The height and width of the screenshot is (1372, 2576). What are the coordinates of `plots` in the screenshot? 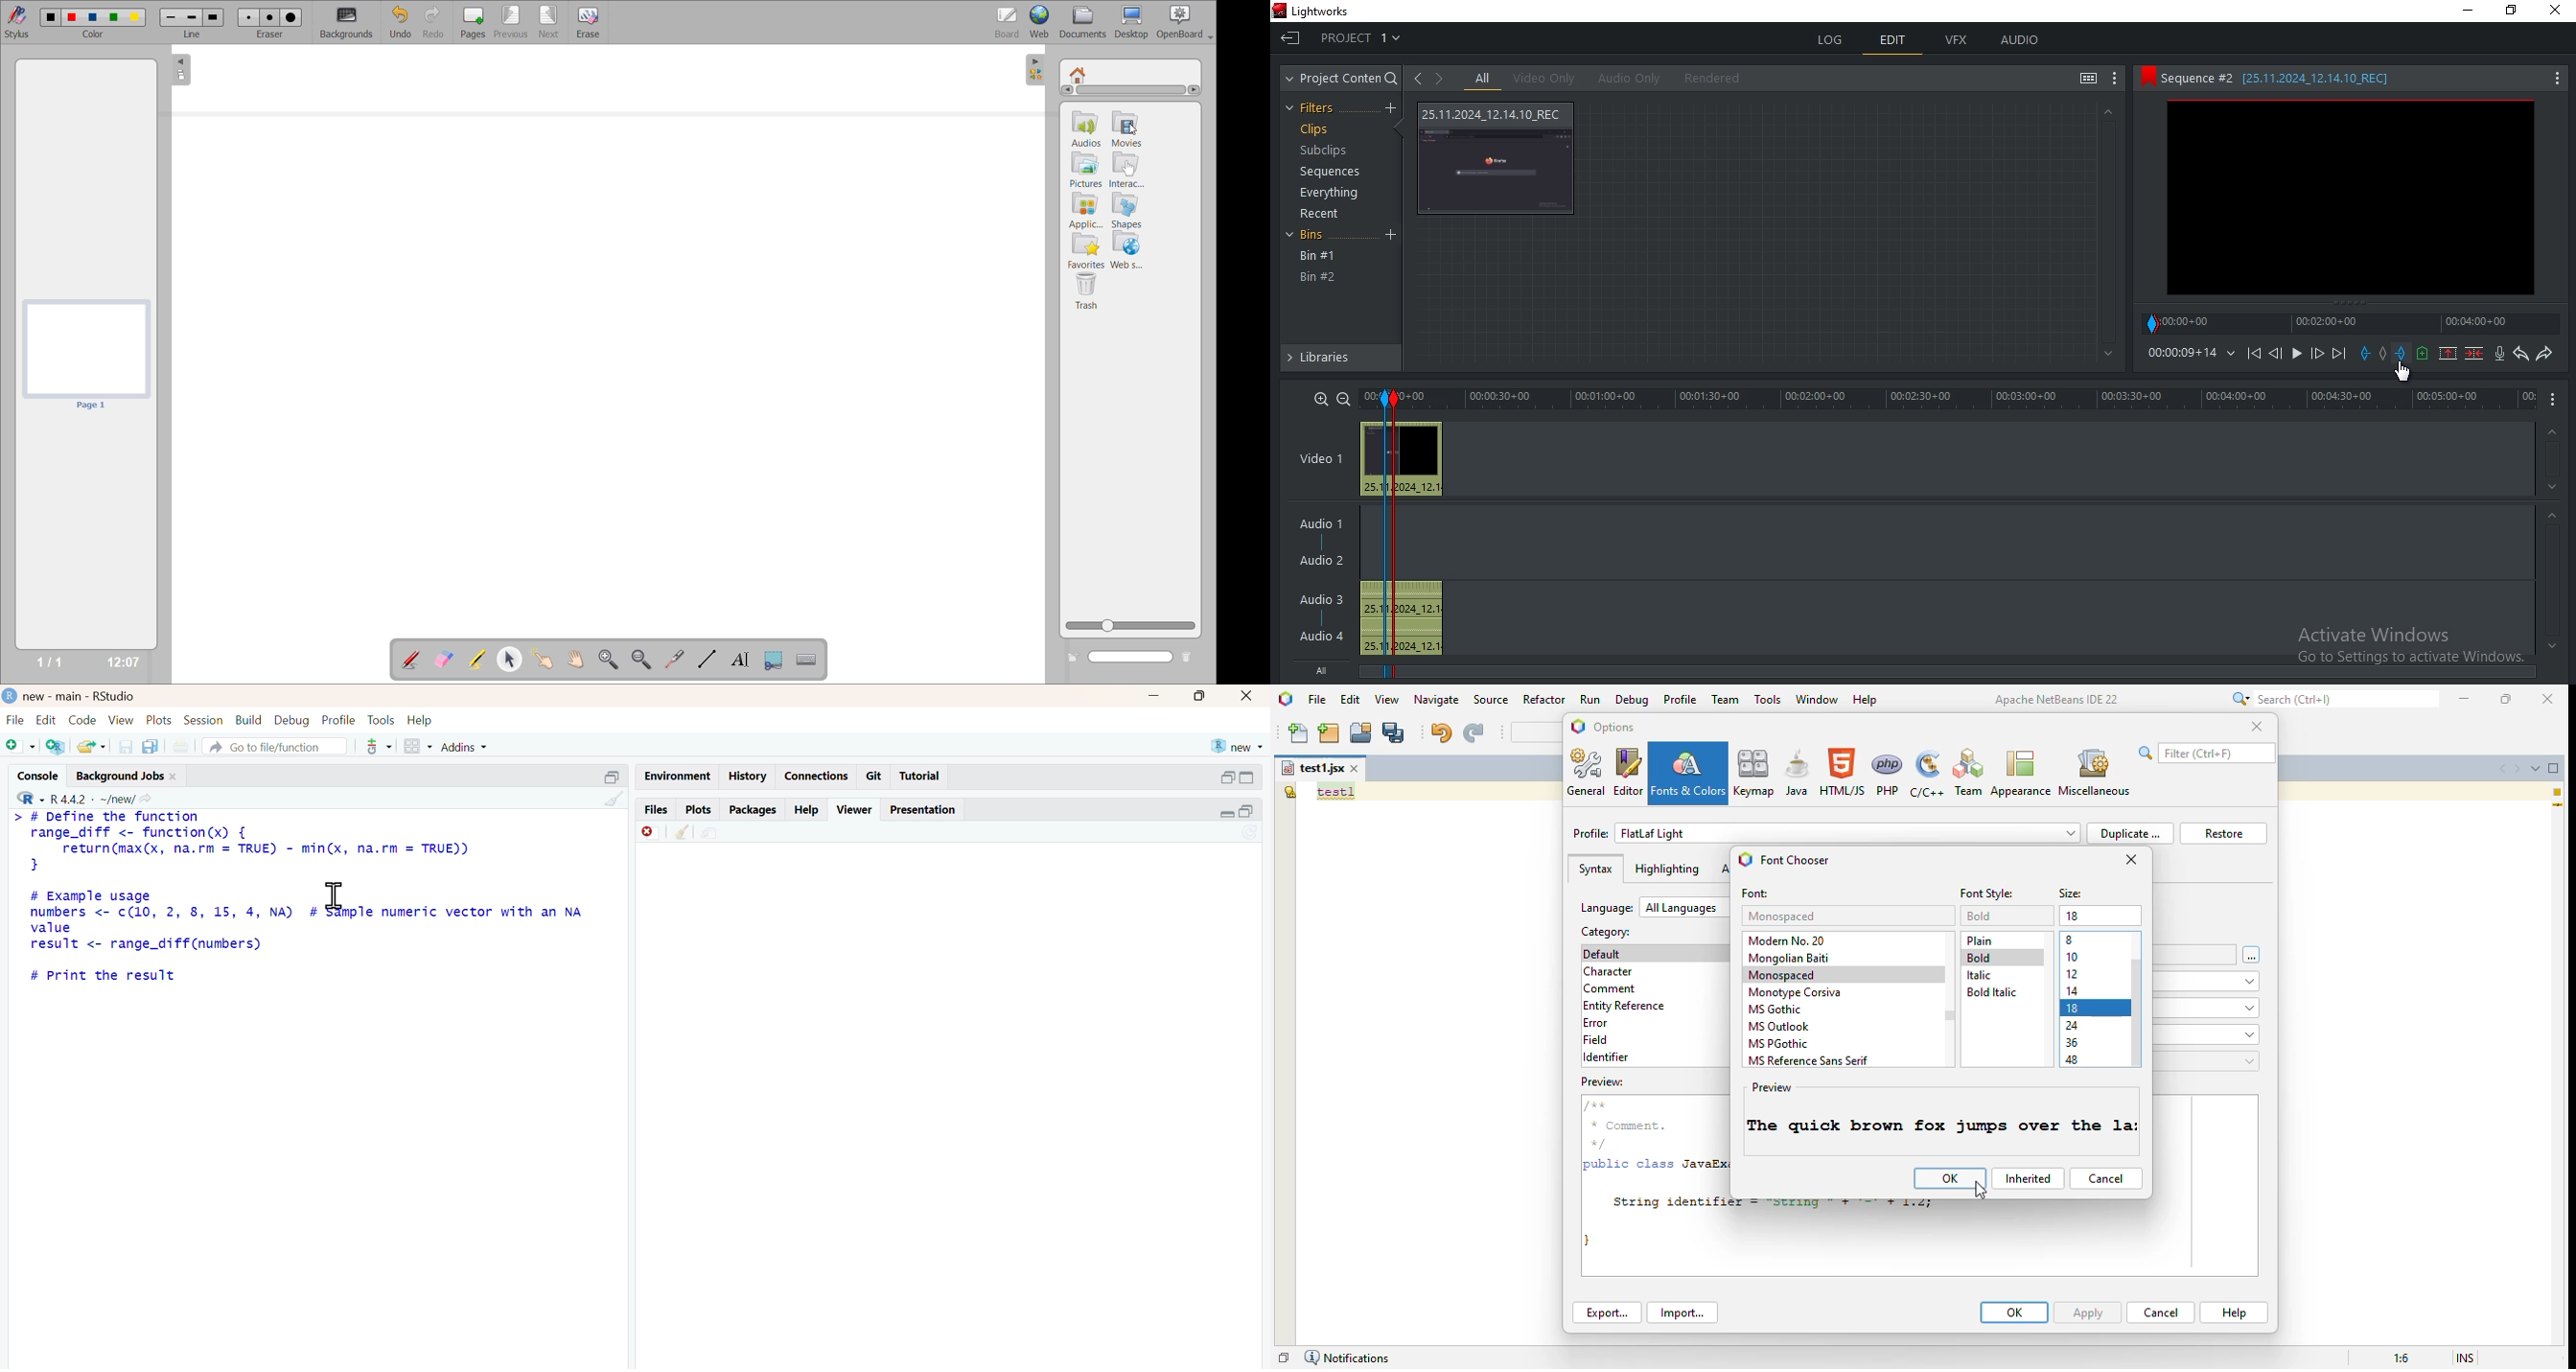 It's located at (160, 721).